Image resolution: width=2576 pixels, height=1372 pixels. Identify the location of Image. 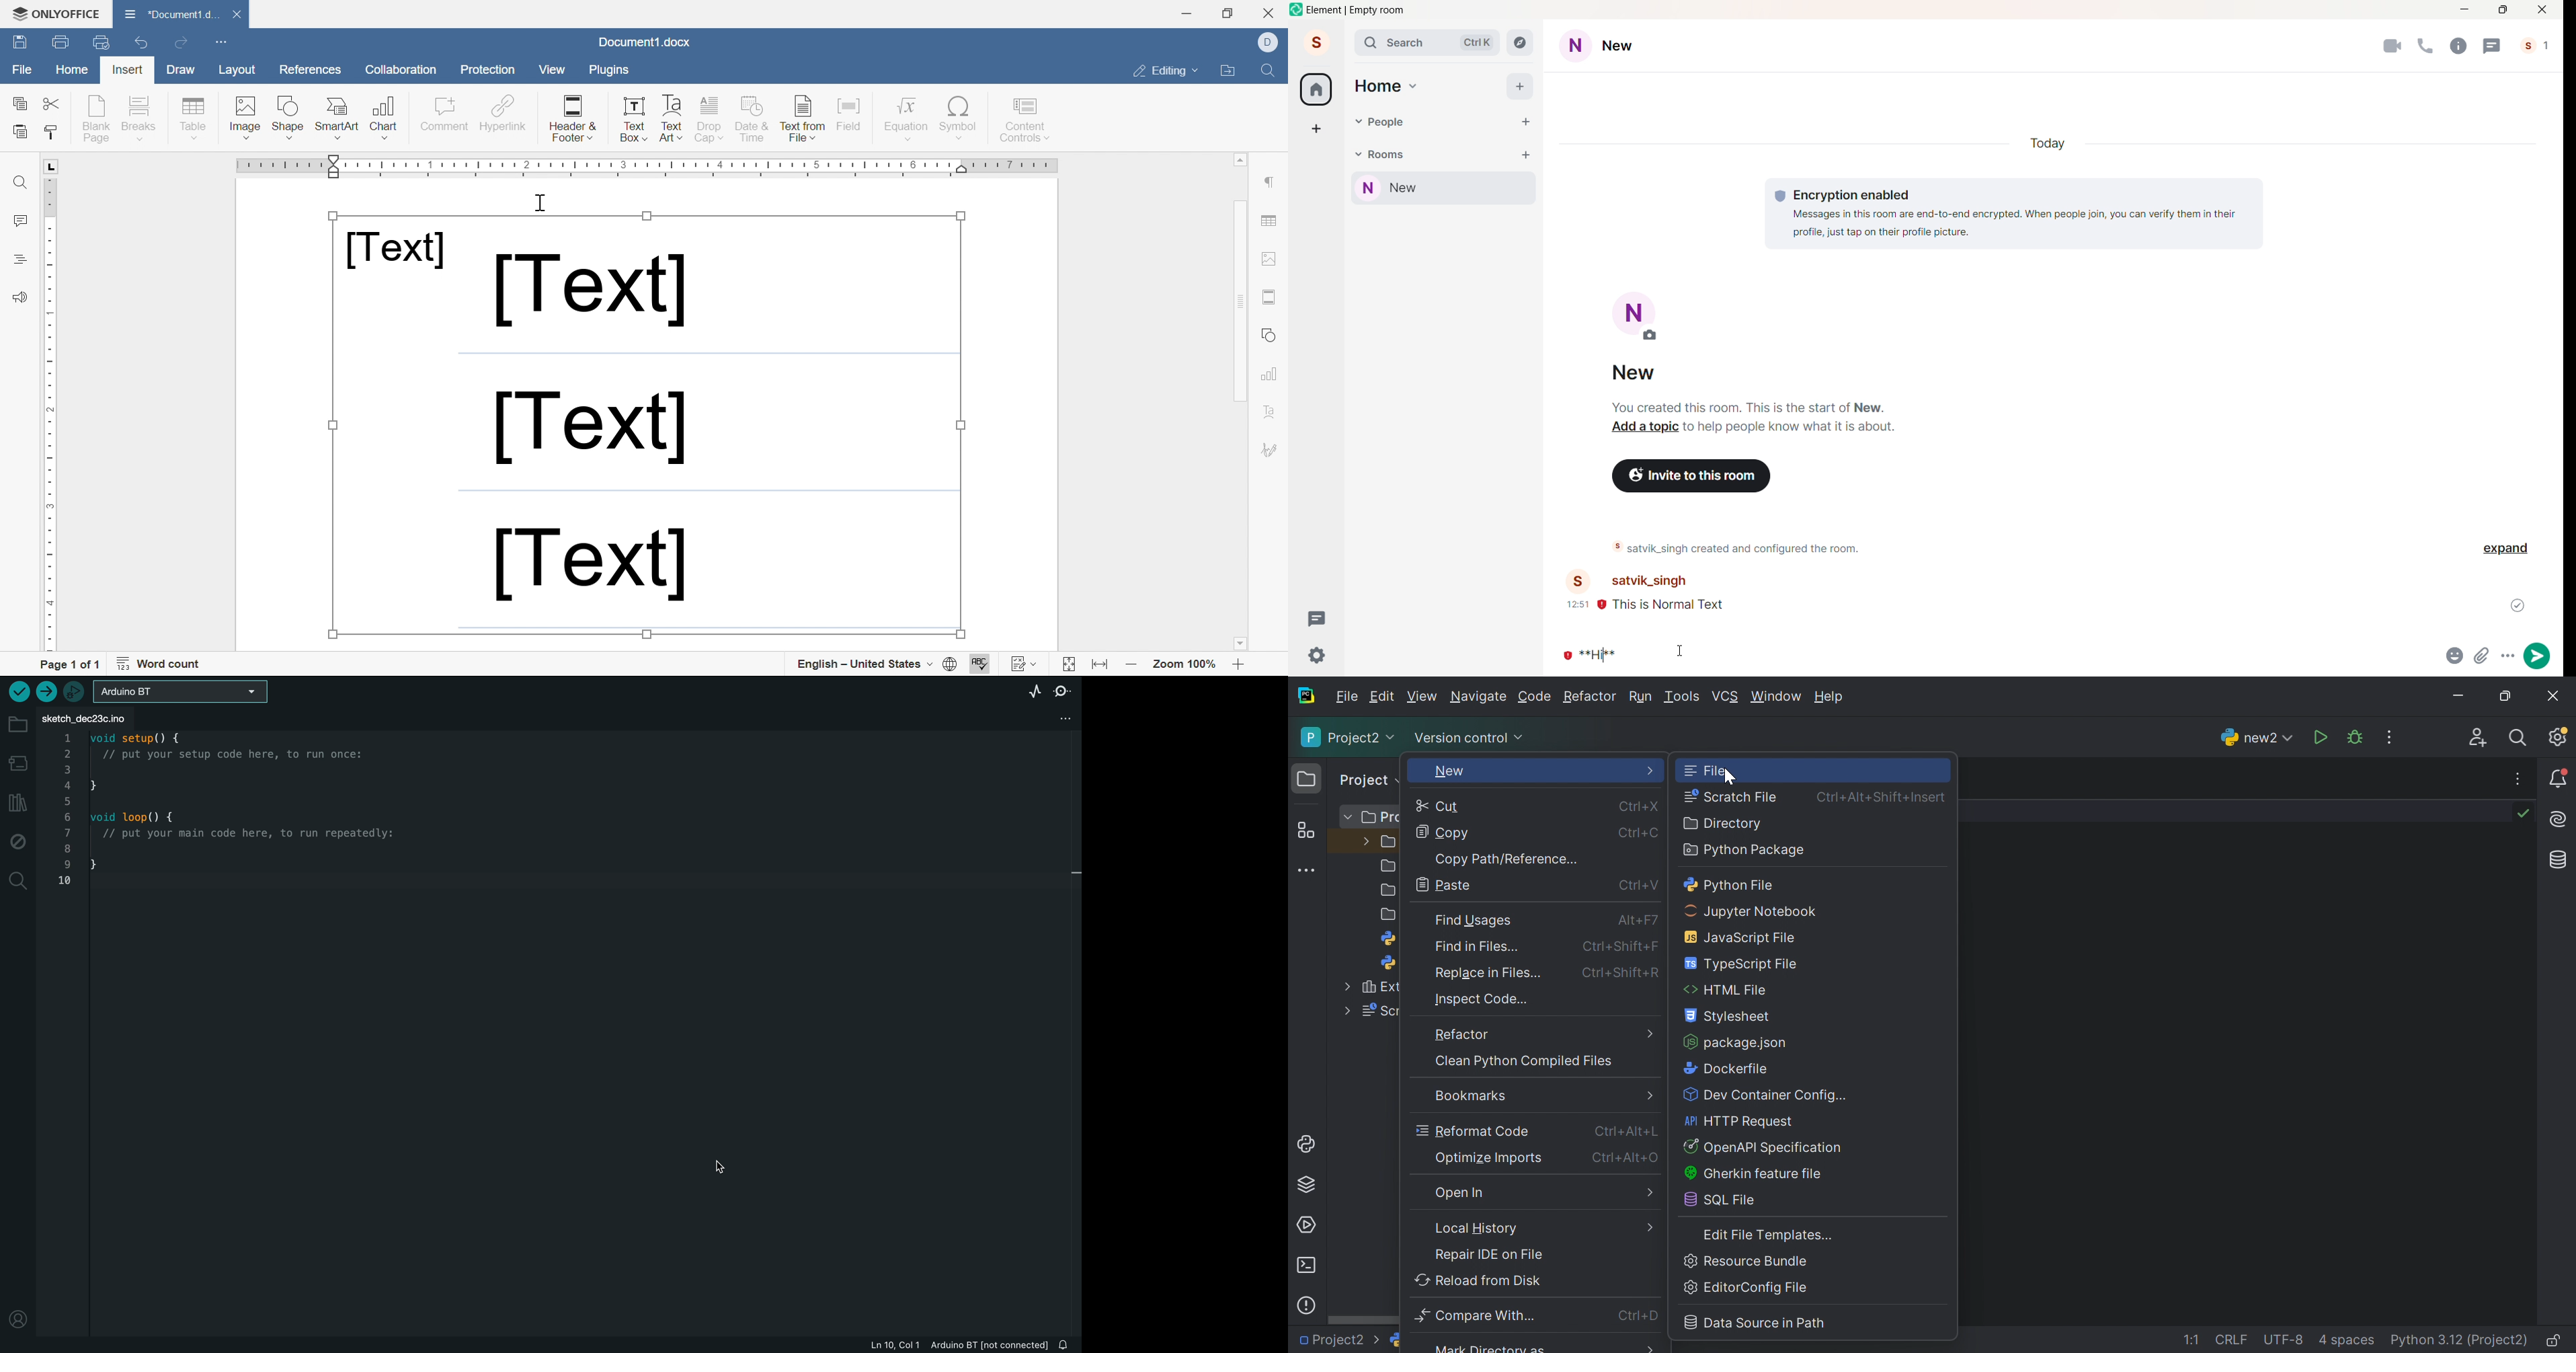
(247, 119).